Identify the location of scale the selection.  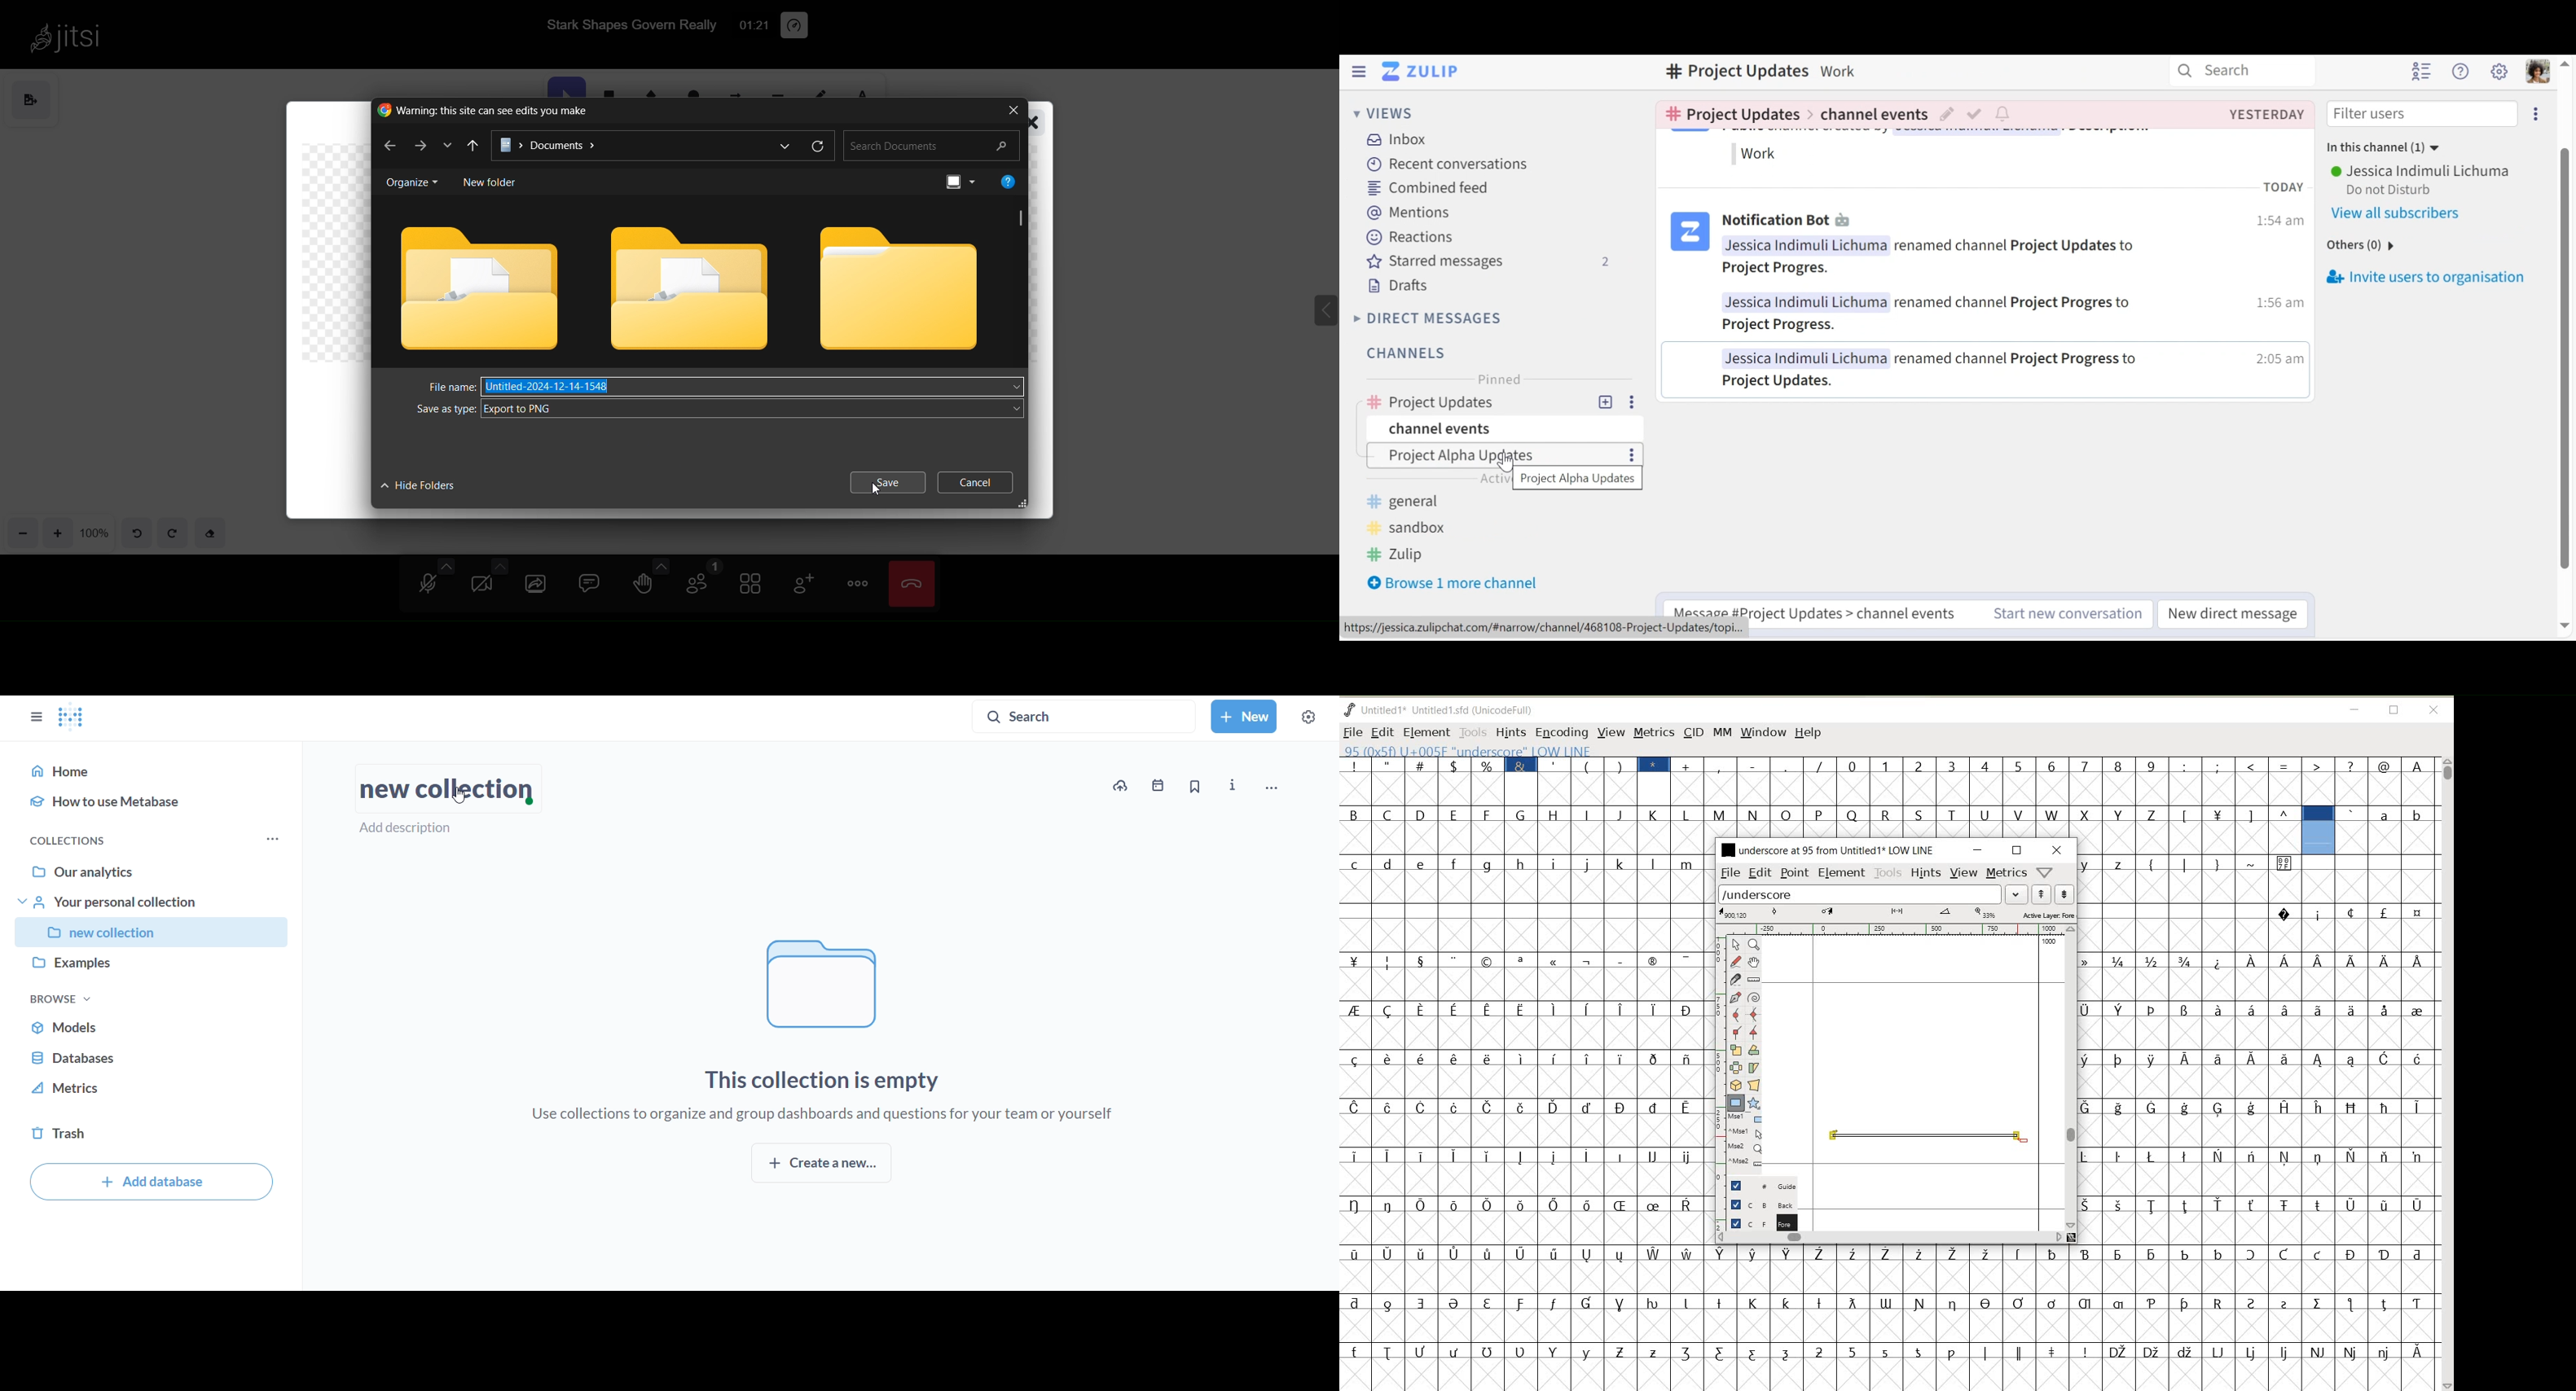
(1735, 1050).